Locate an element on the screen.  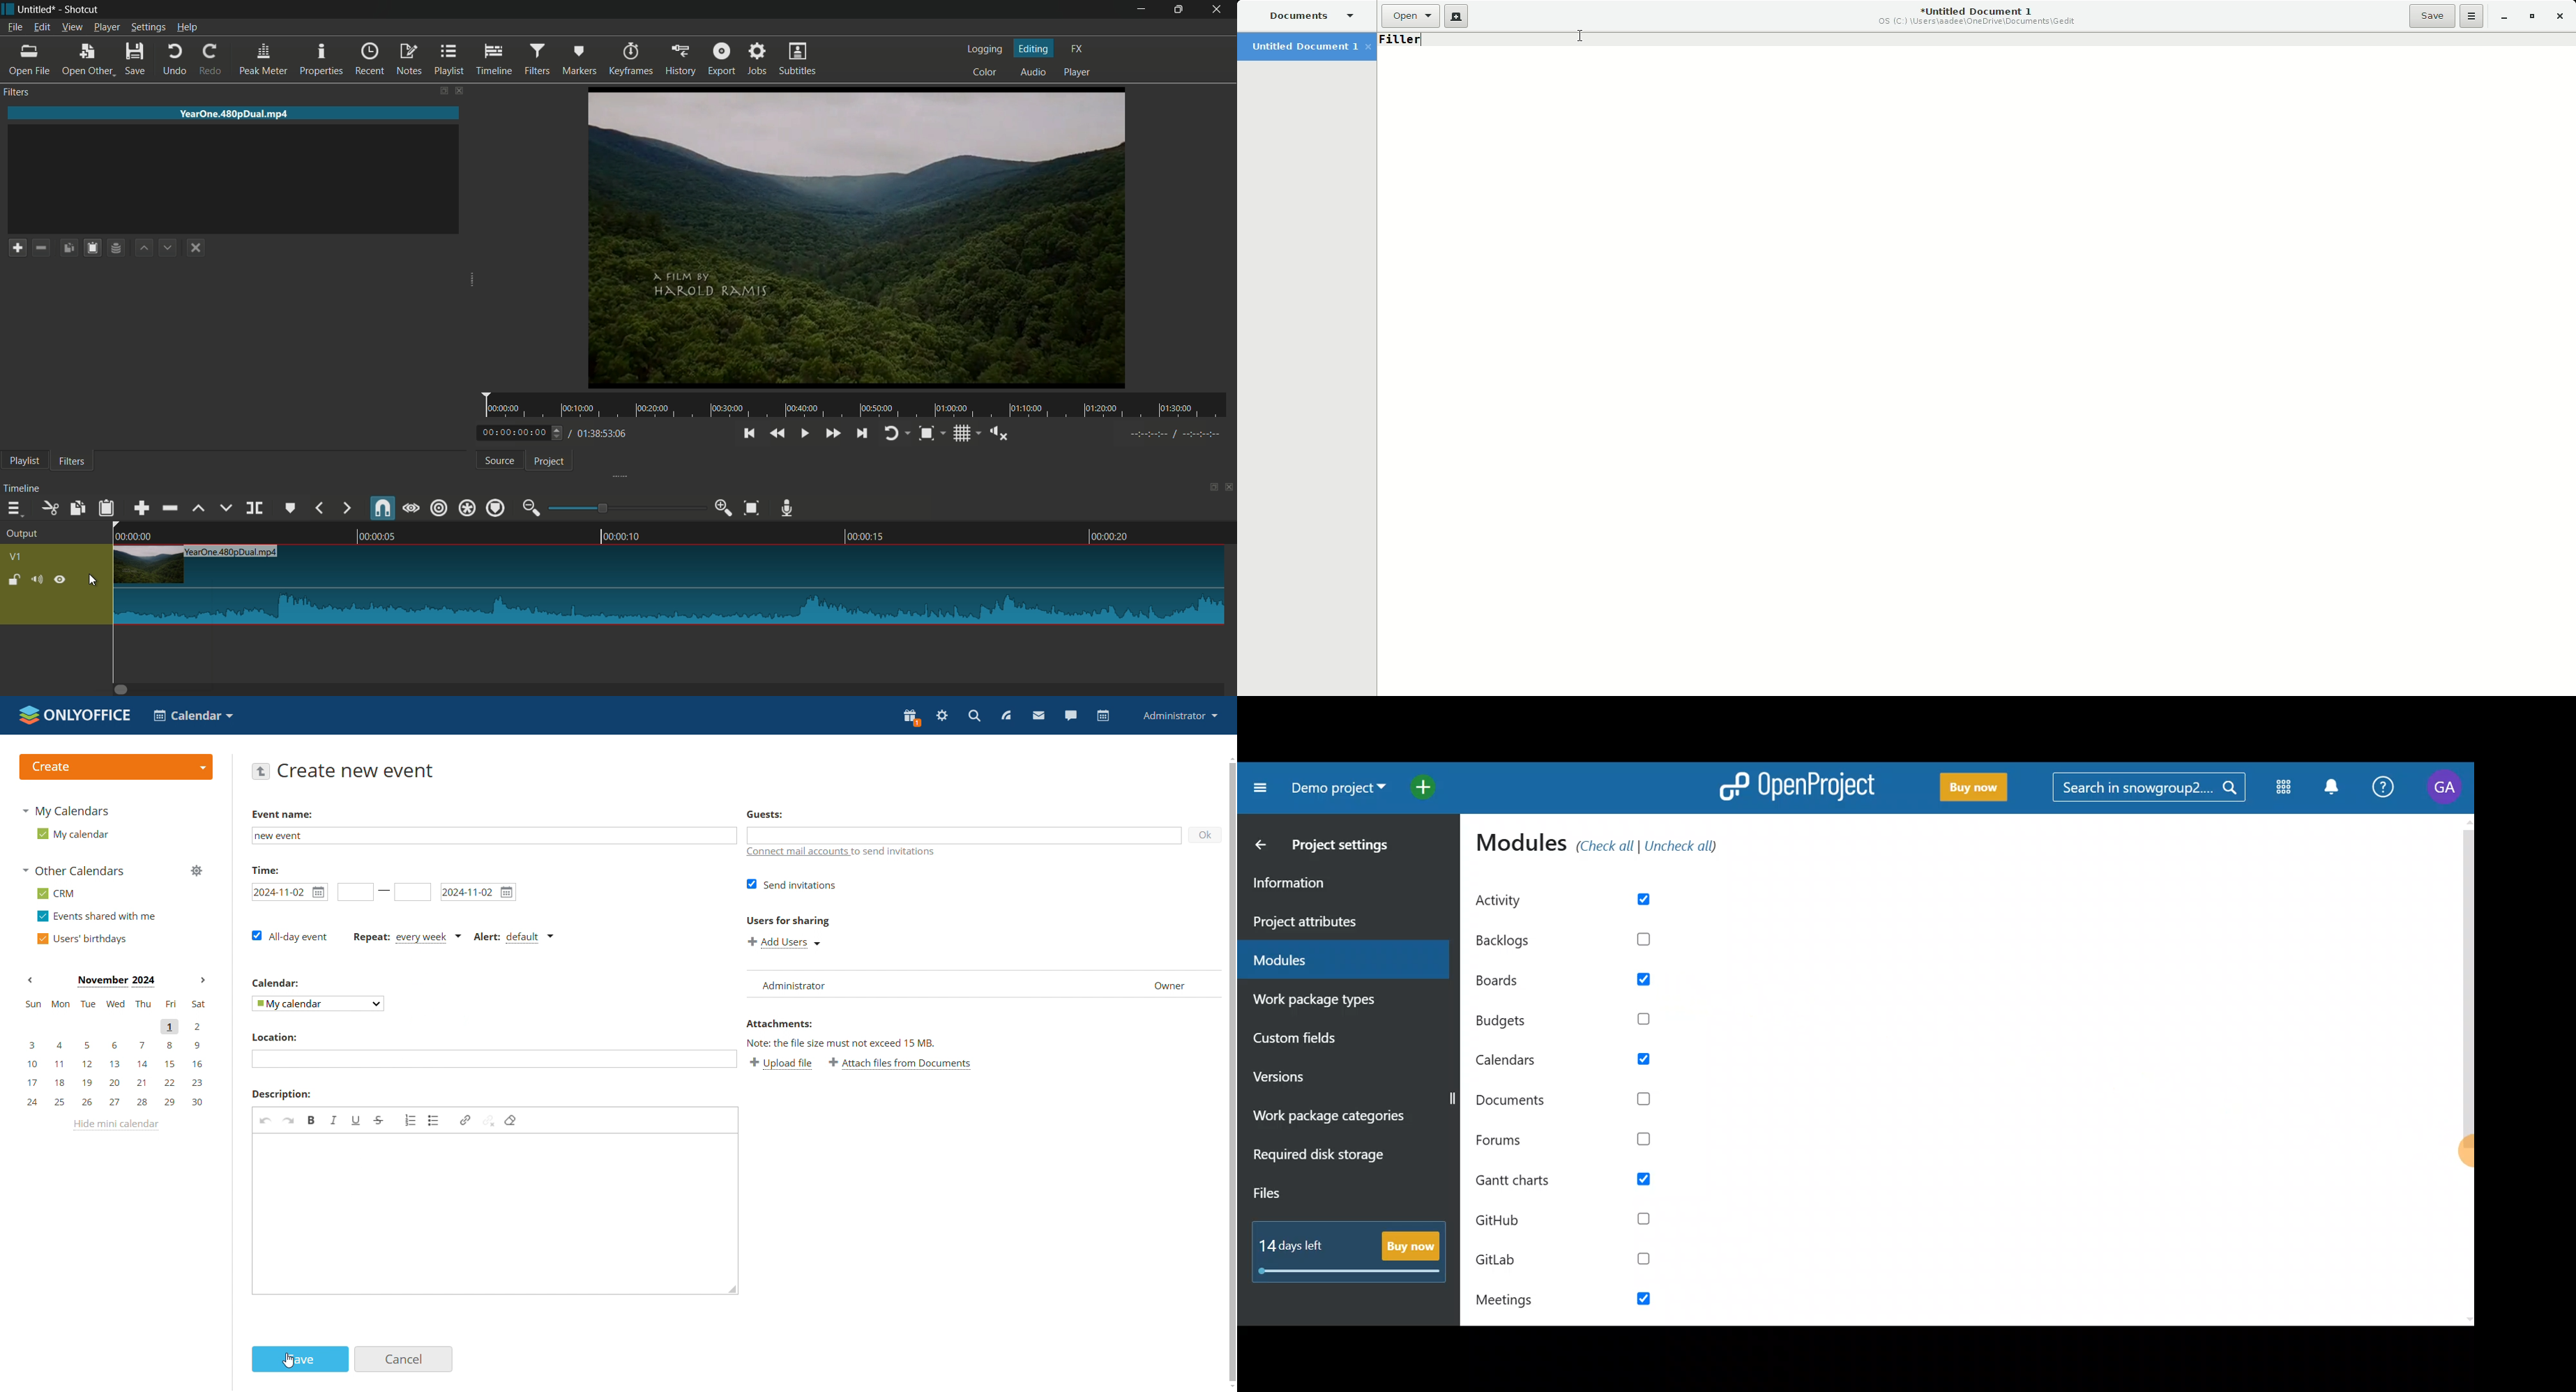
show volume control is located at coordinates (998, 432).